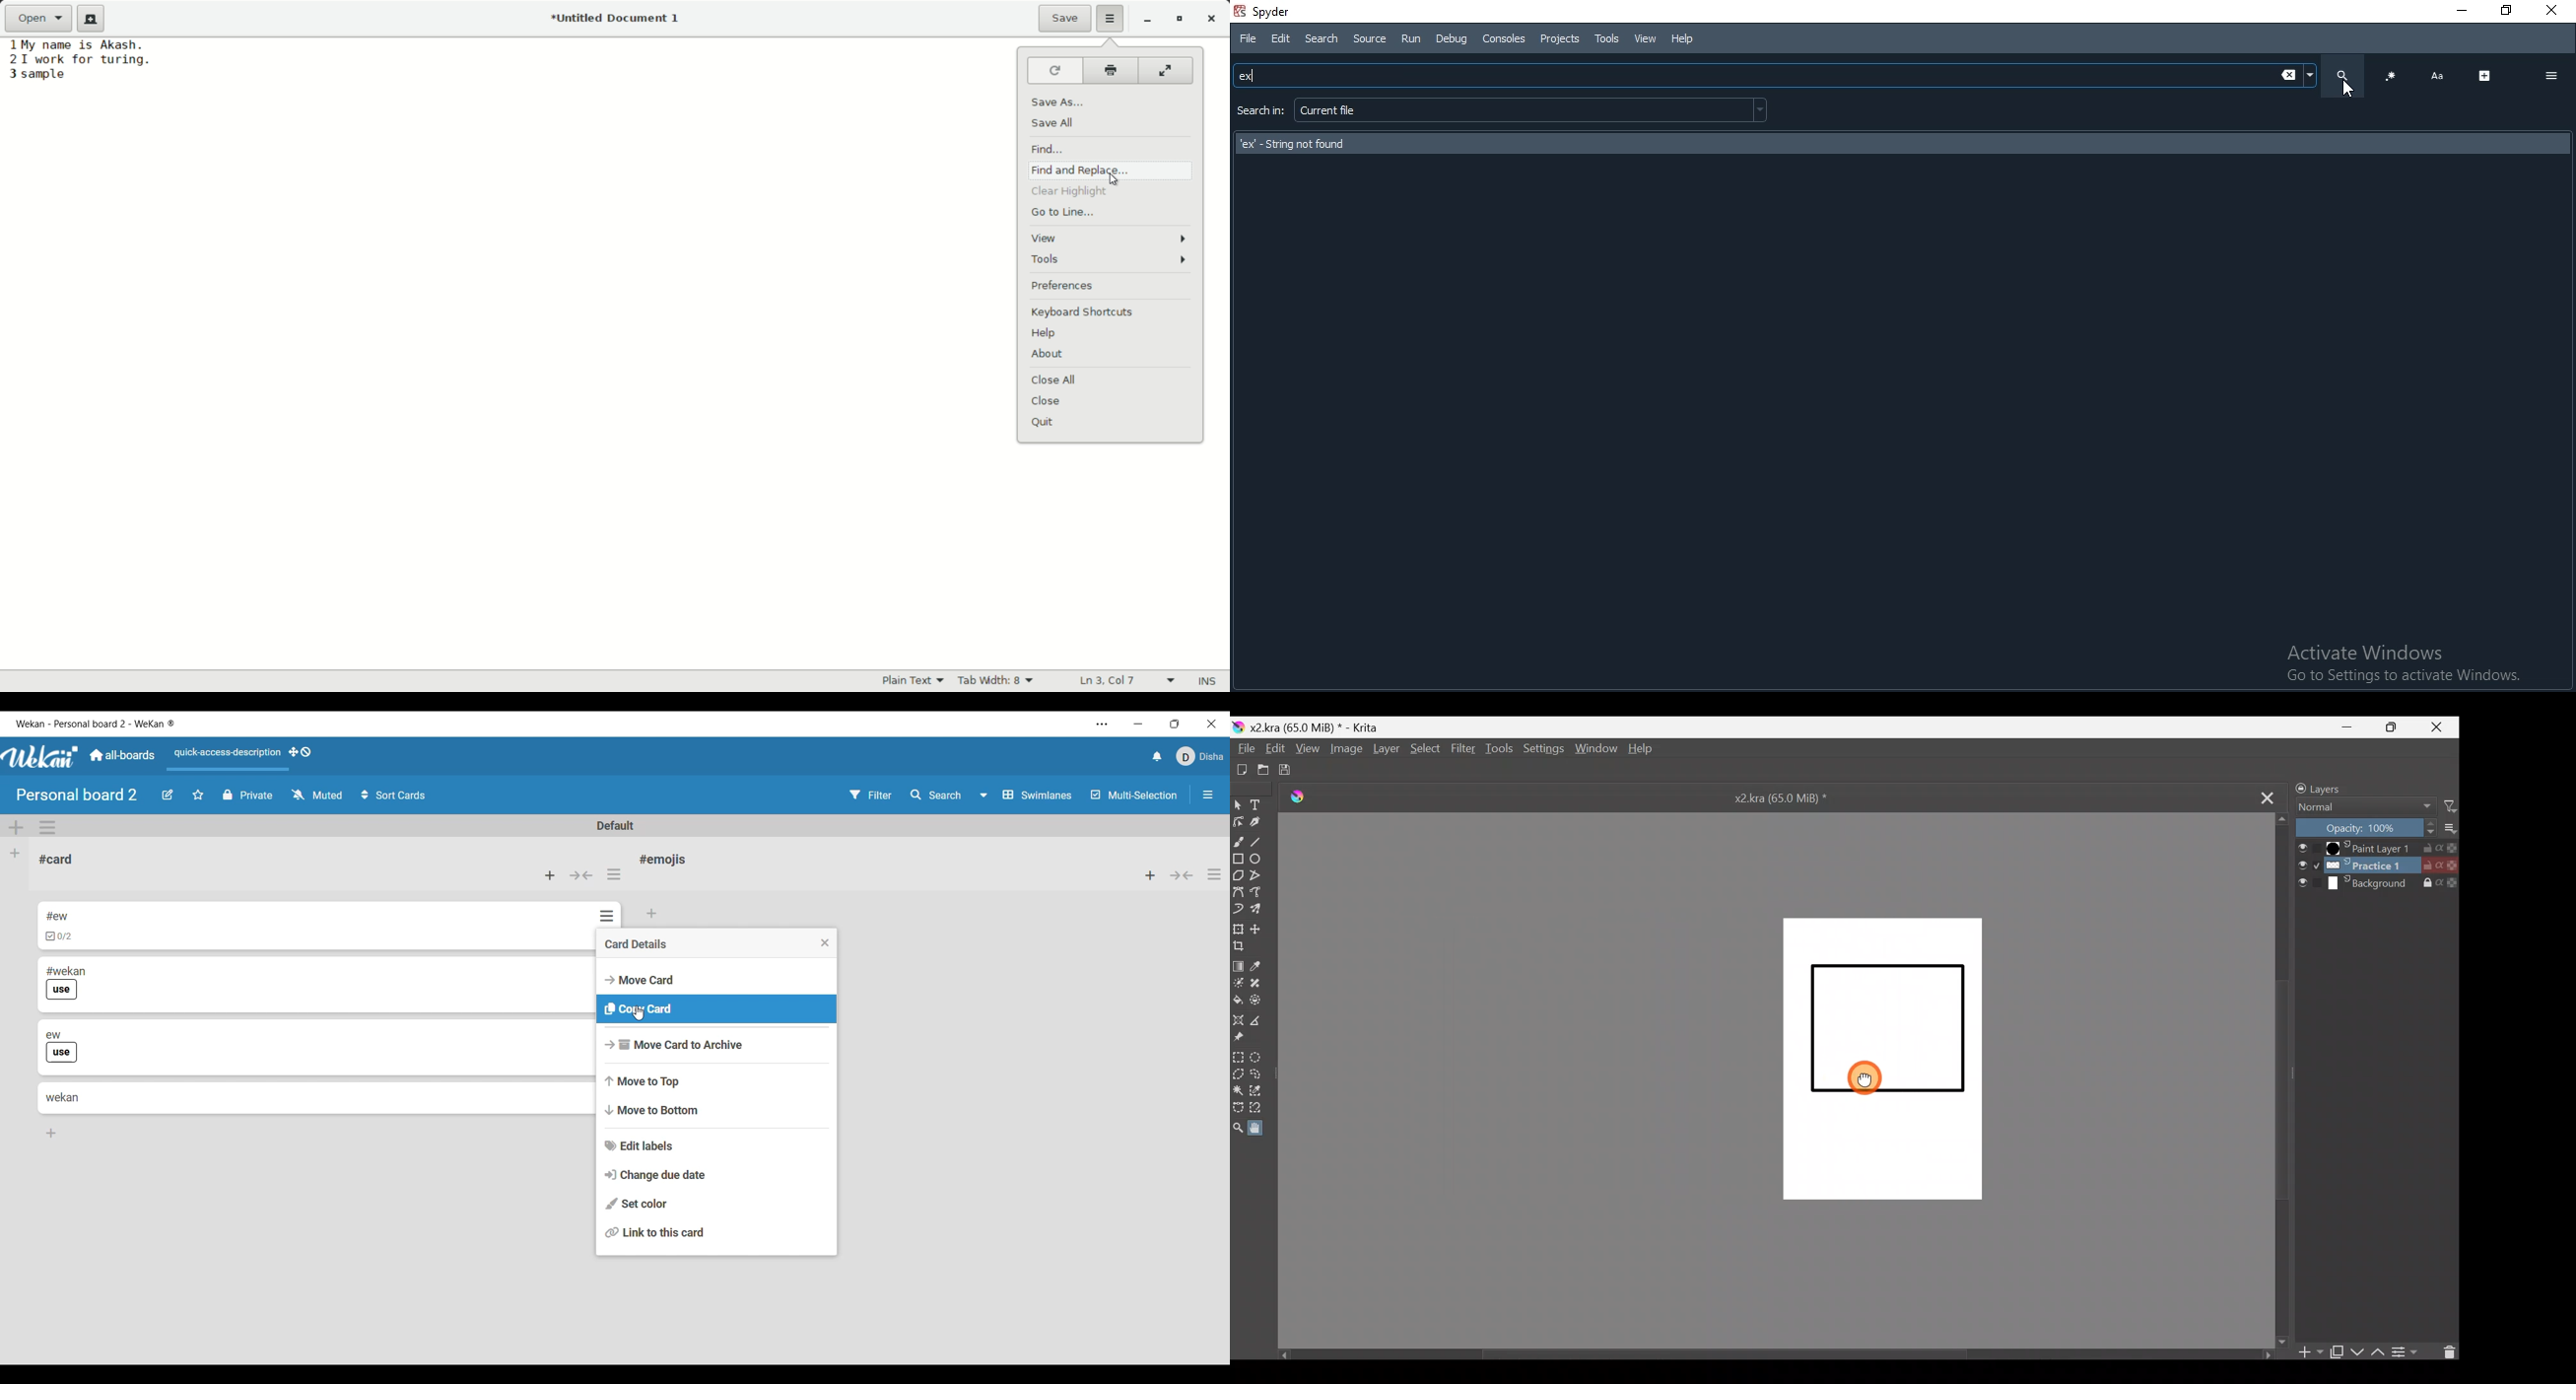  What do you see at coordinates (2484, 74) in the screenshot?
I see `expand` at bounding box center [2484, 74].